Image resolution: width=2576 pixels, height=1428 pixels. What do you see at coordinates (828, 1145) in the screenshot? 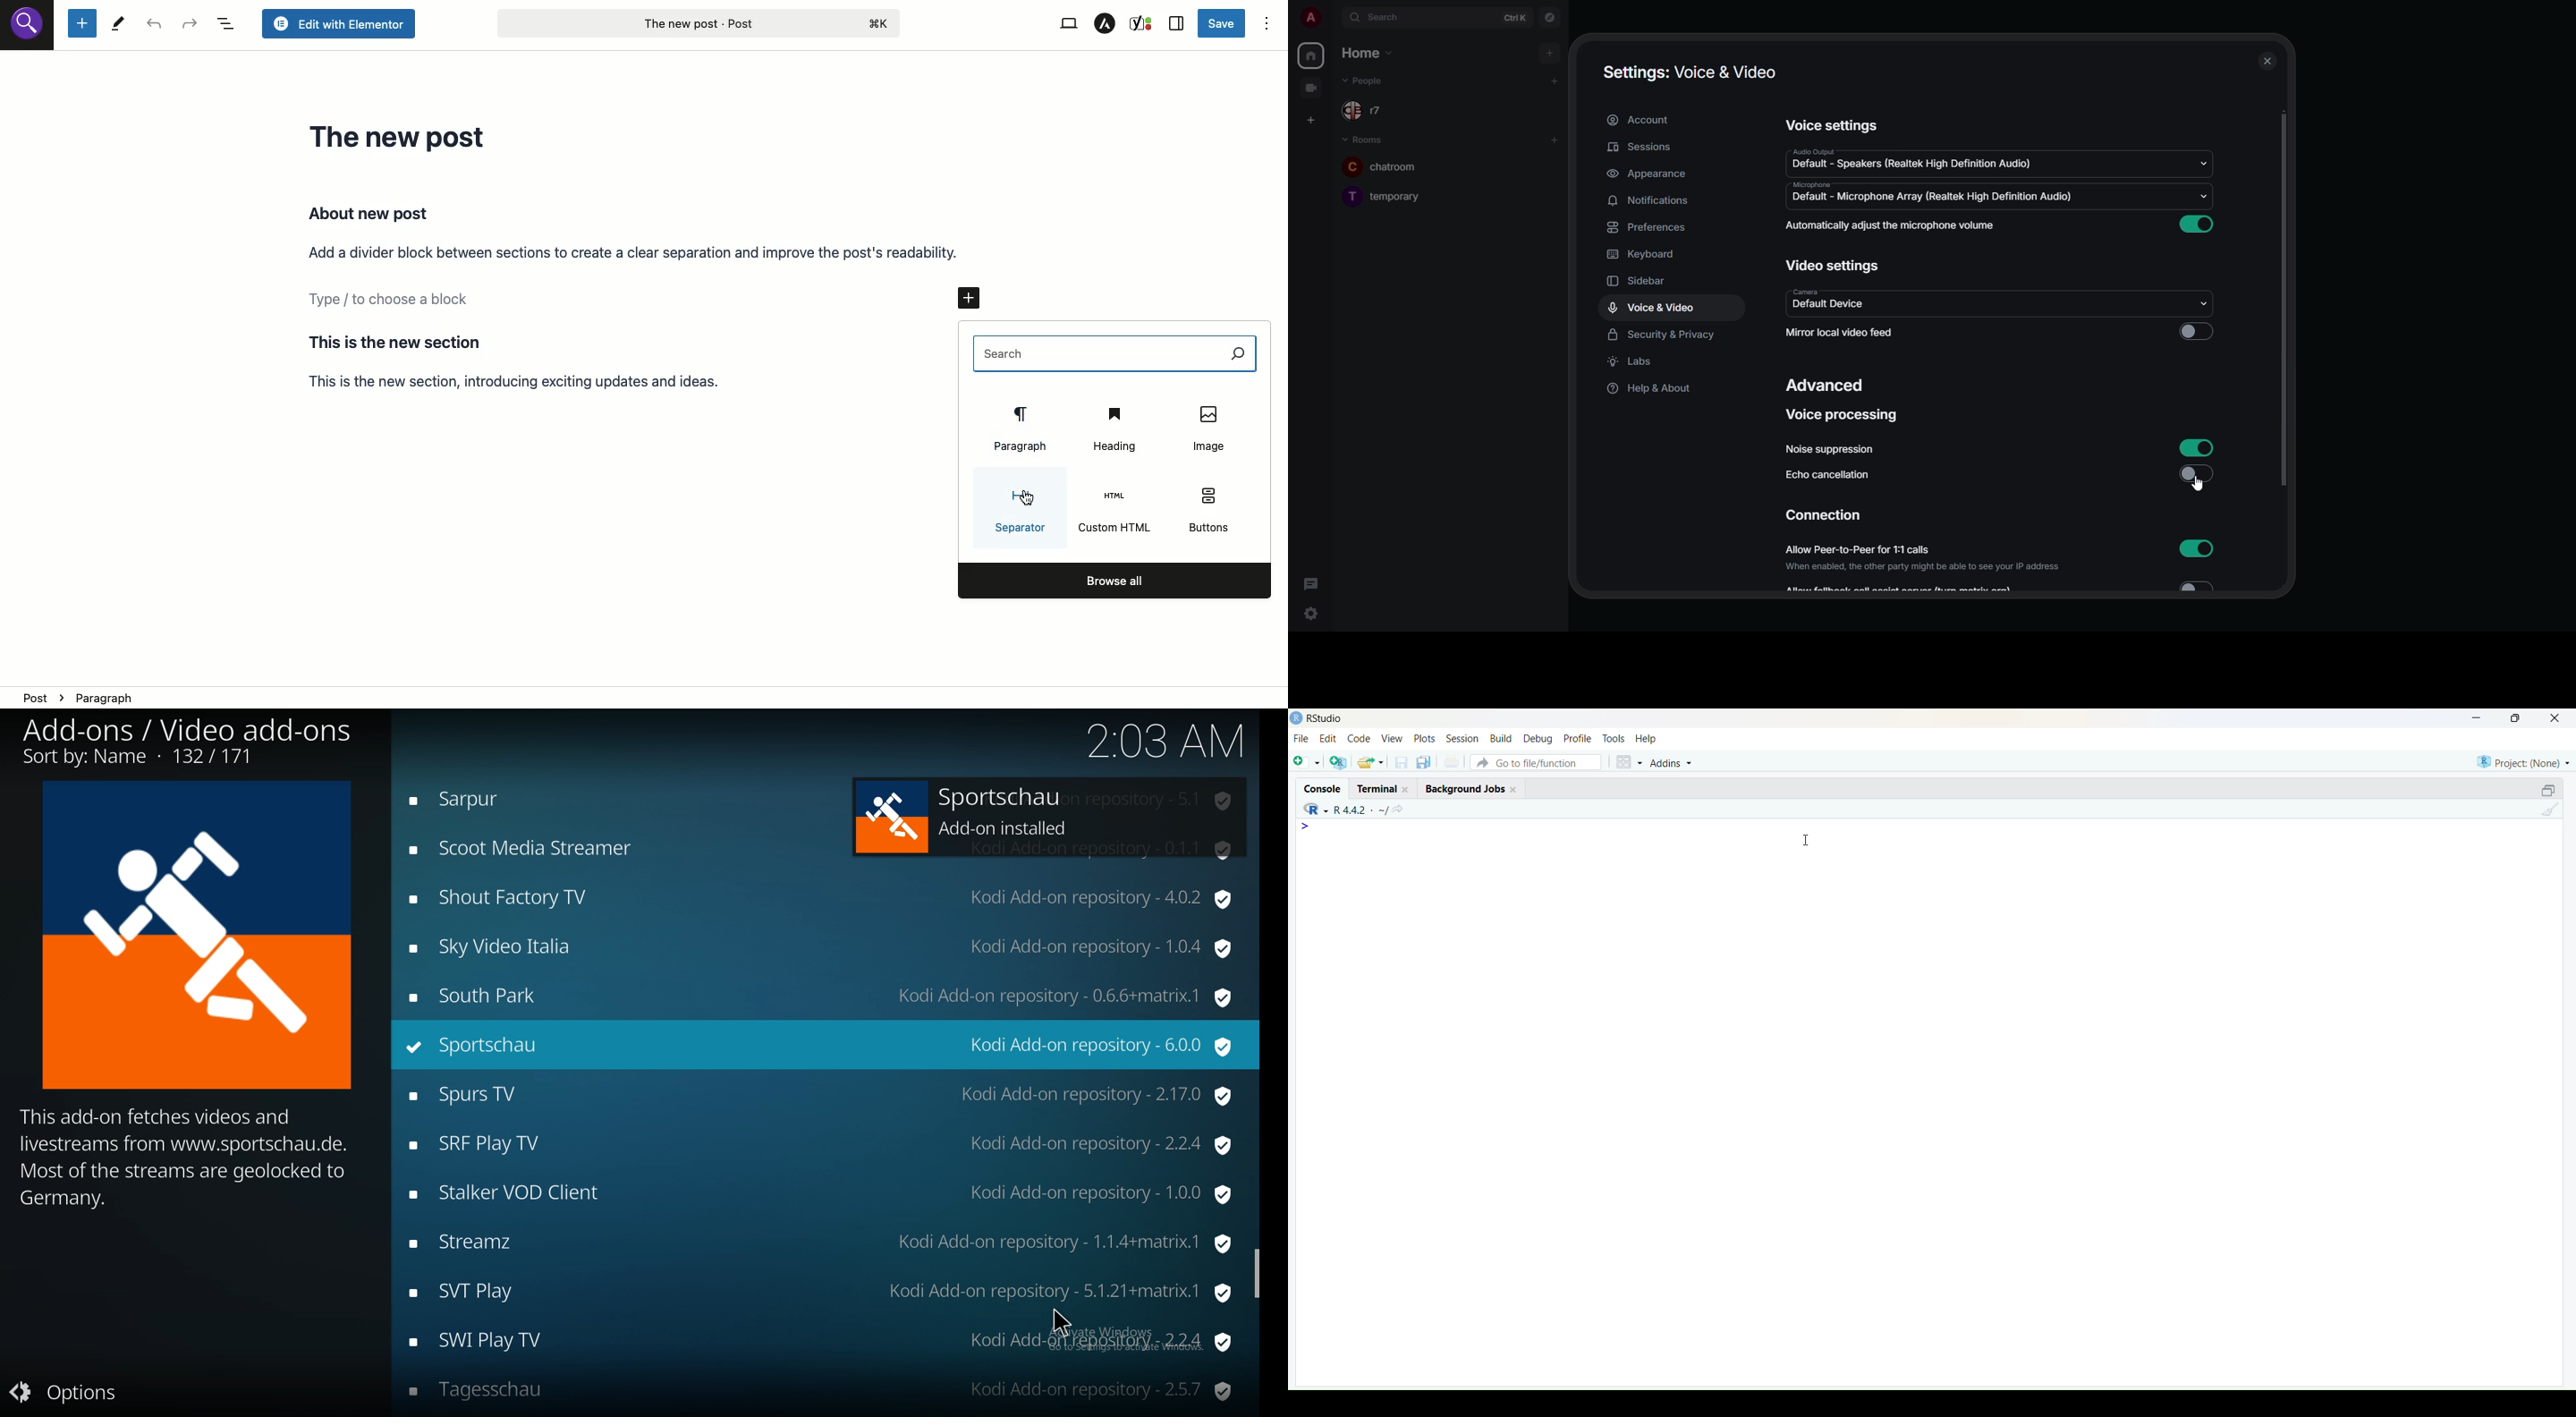
I see `srf play tv` at bounding box center [828, 1145].